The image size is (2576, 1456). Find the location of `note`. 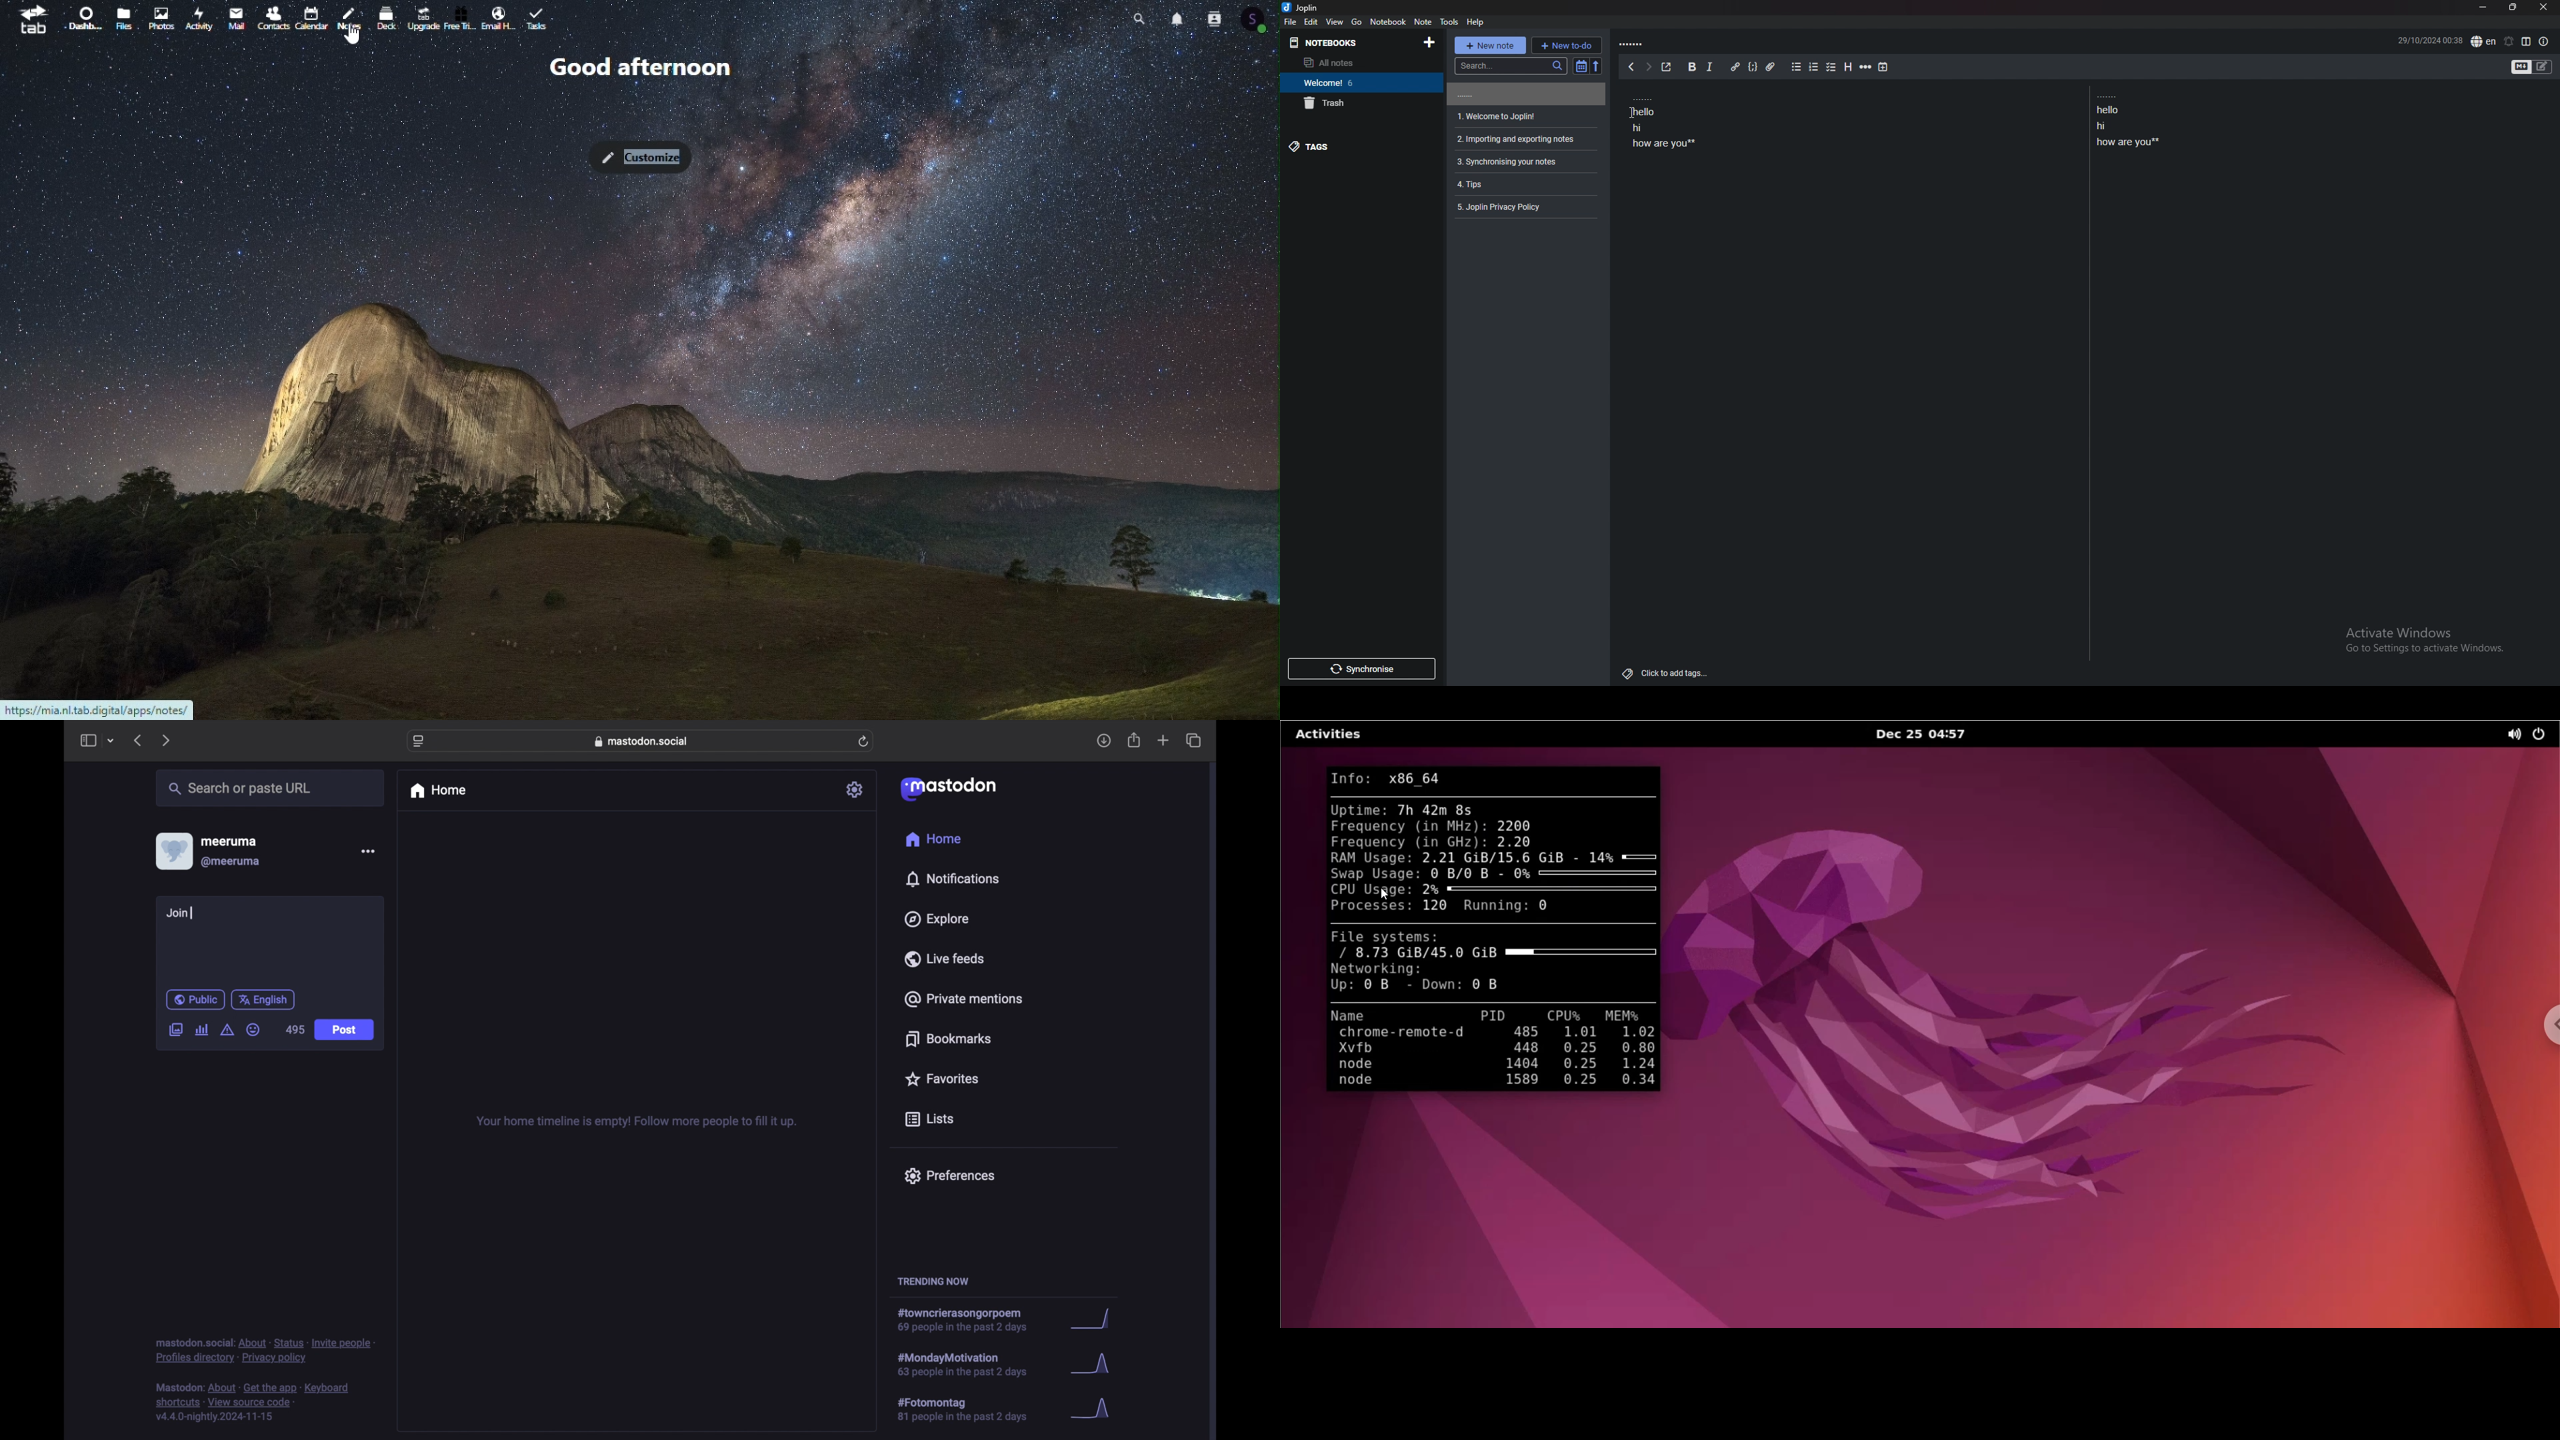

note is located at coordinates (1424, 22).